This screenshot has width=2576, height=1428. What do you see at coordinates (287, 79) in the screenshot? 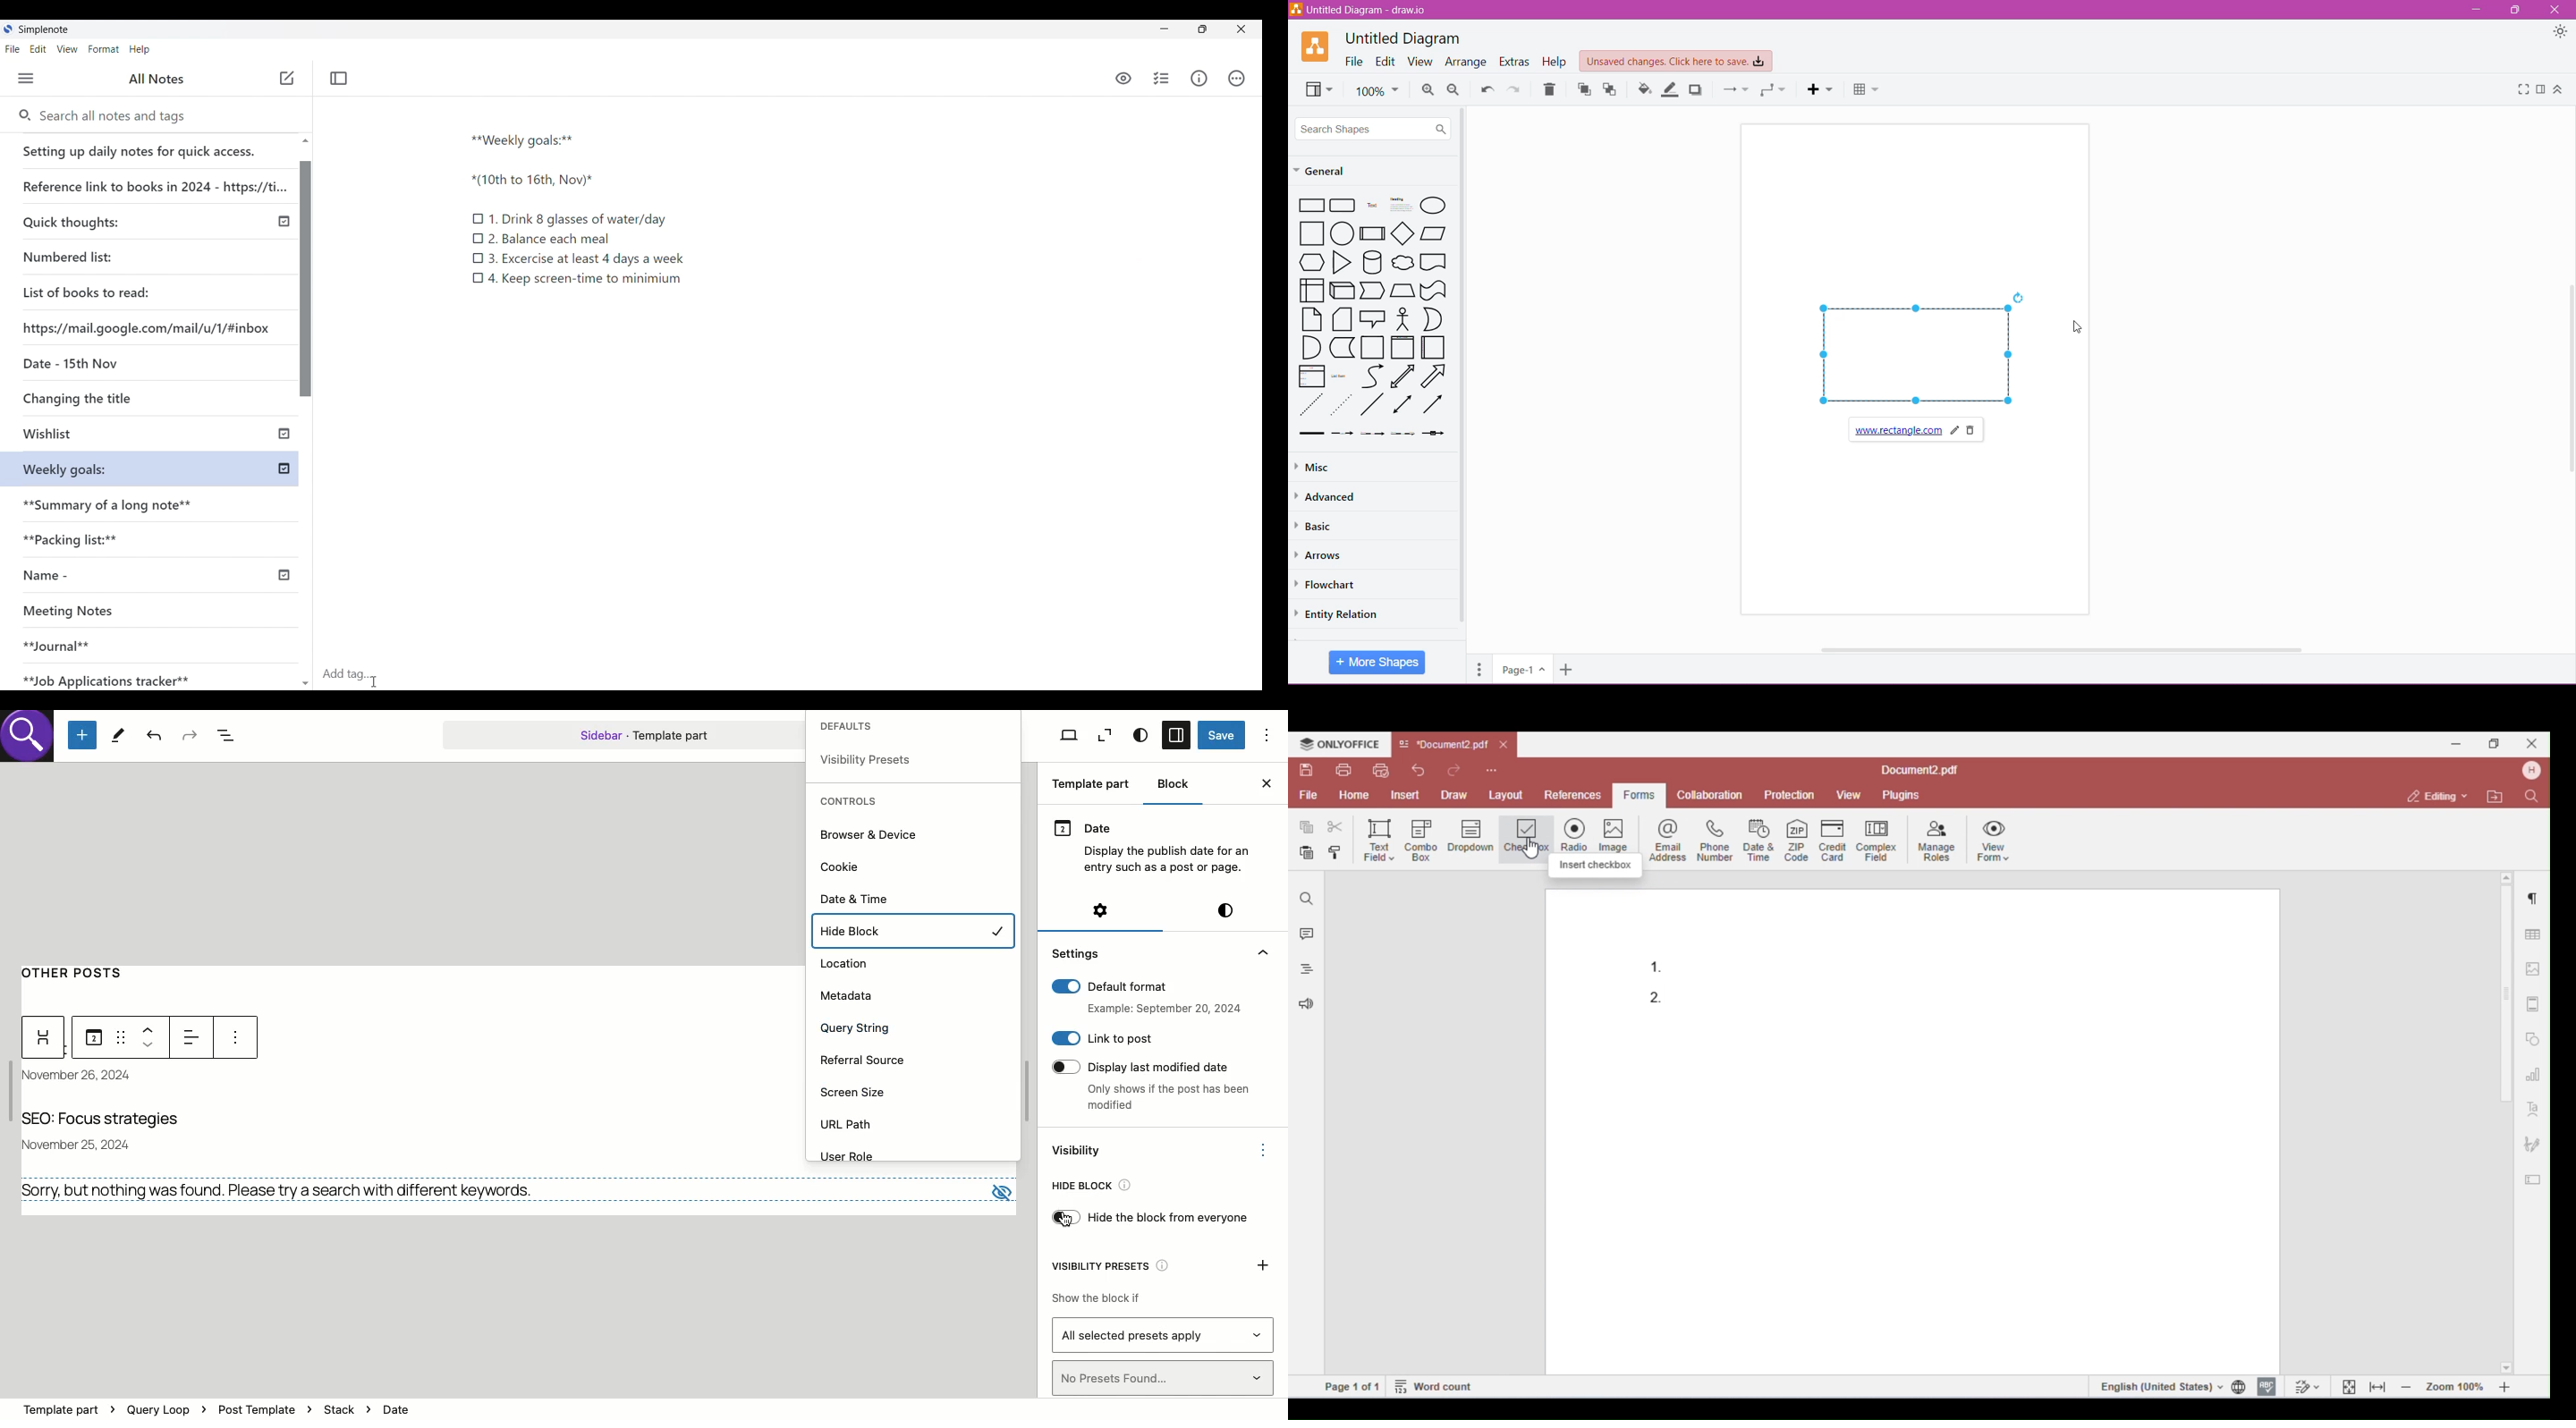
I see `Cursor position unchanged` at bounding box center [287, 79].